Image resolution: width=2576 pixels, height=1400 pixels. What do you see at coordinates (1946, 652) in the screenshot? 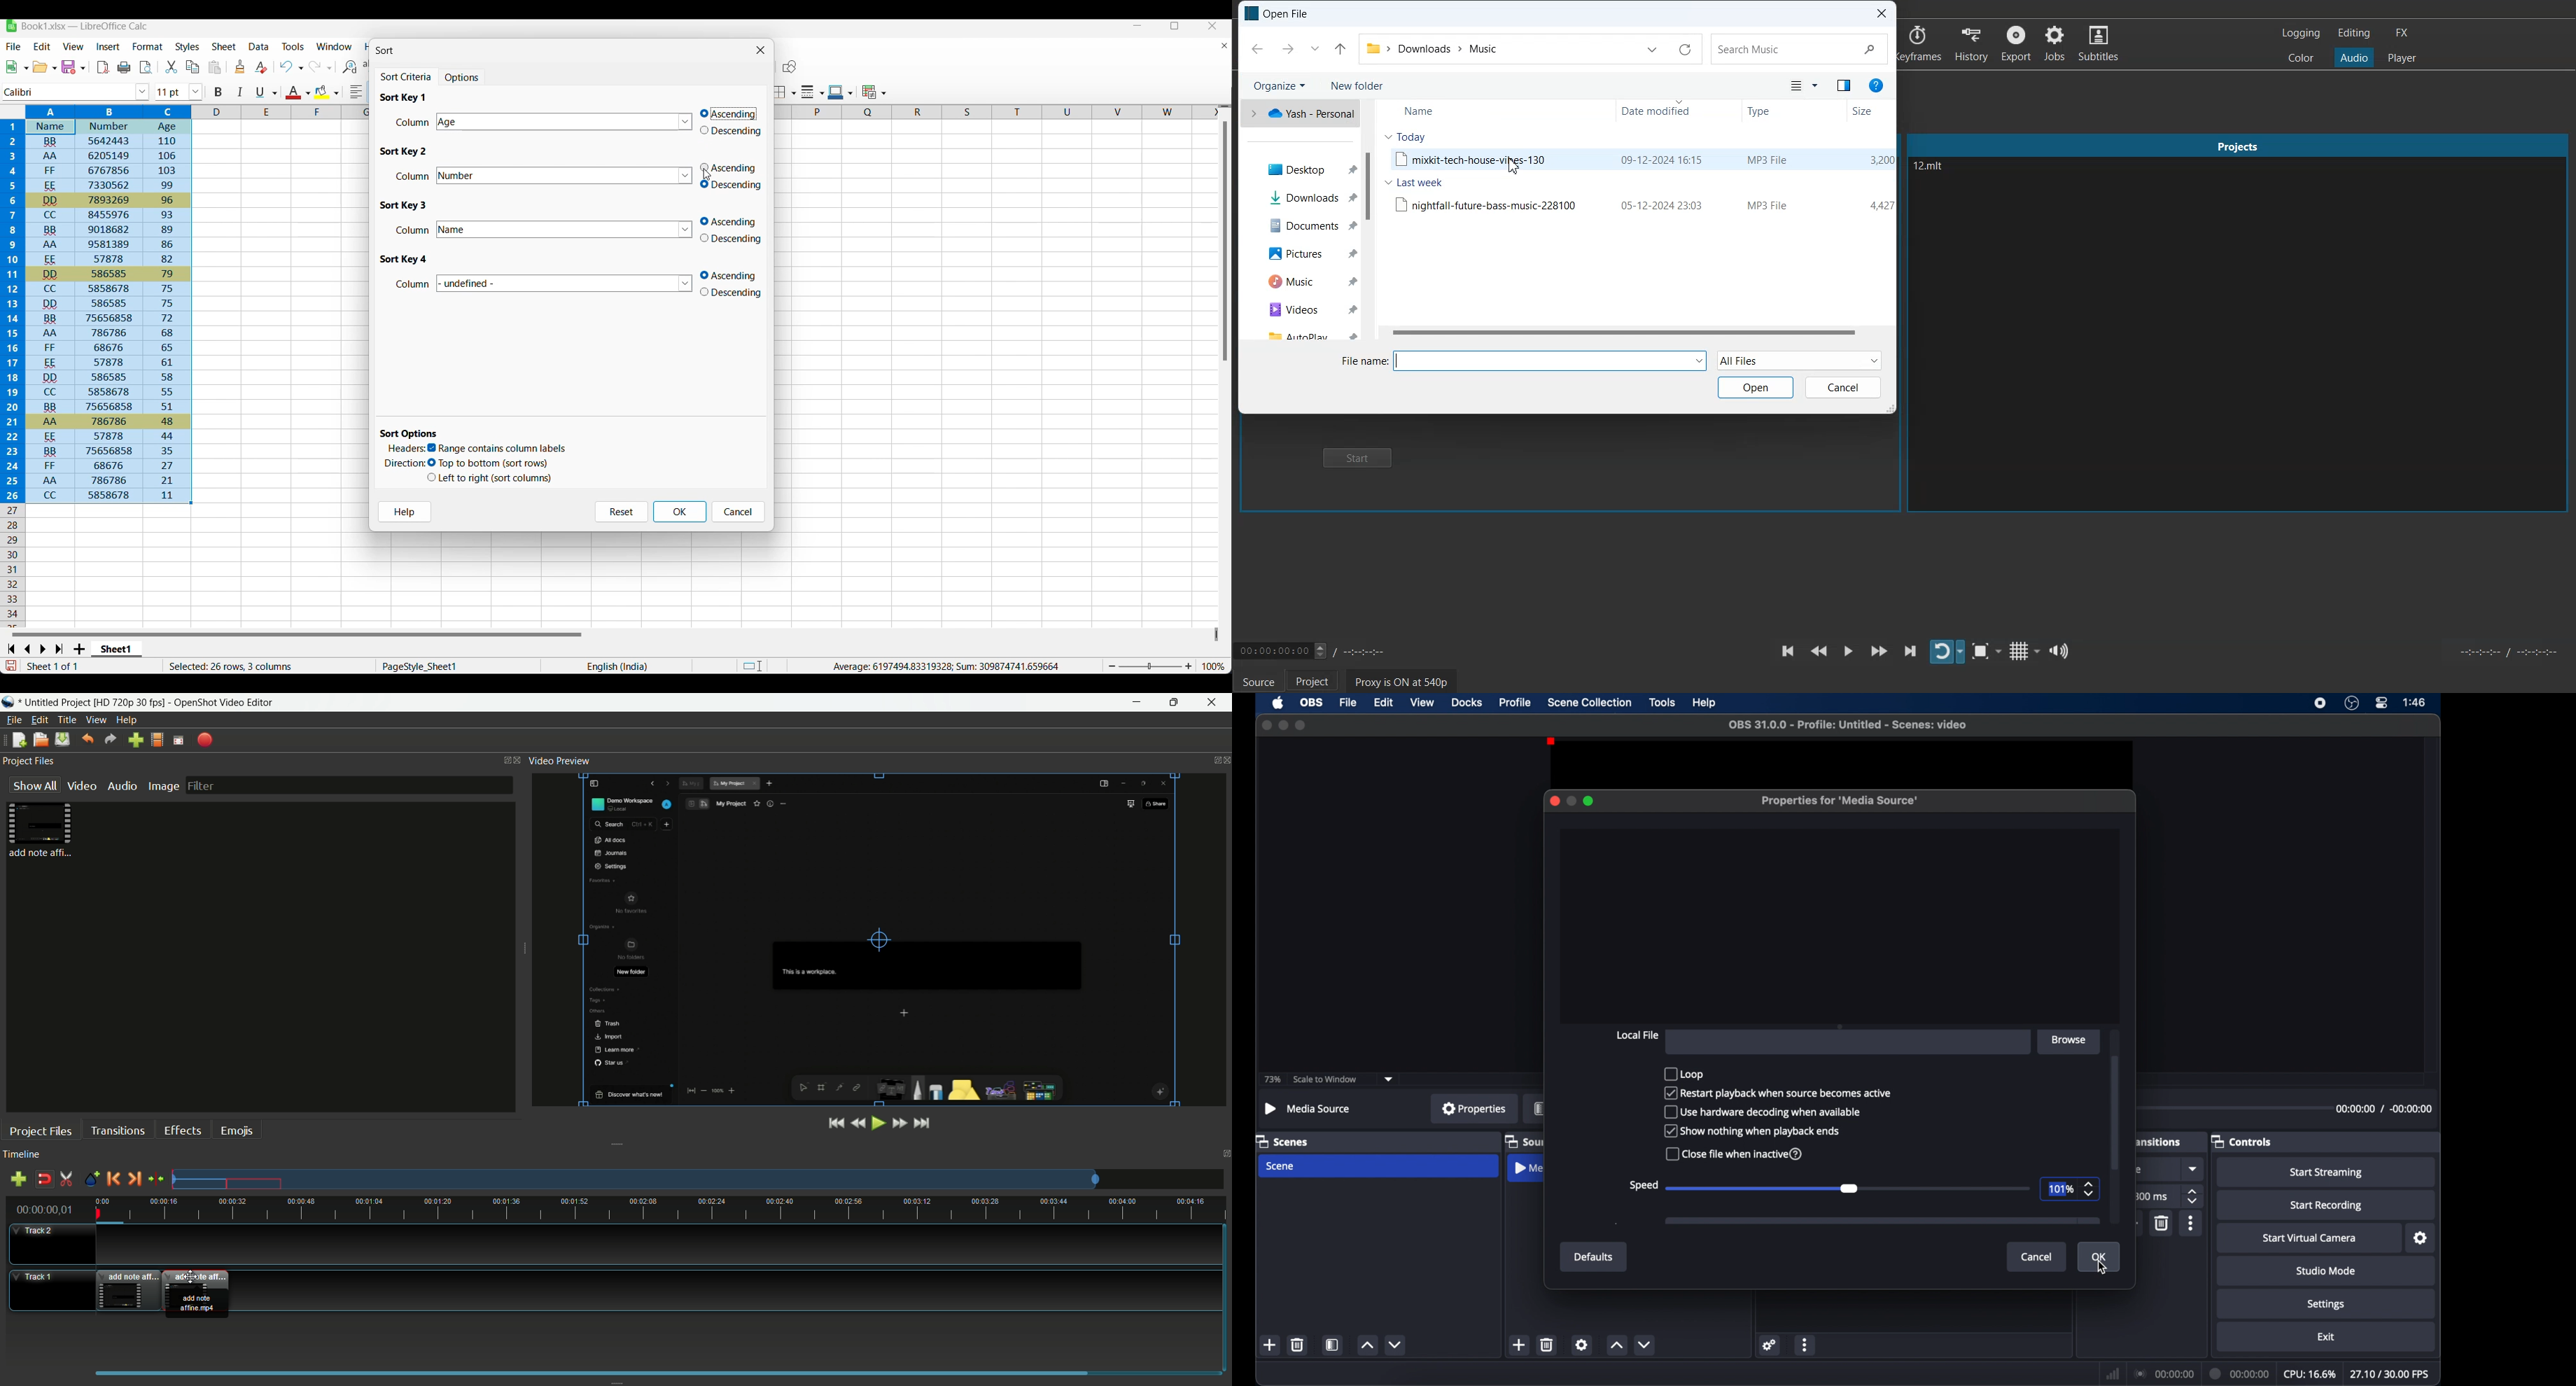
I see `Toggle player looping` at bounding box center [1946, 652].